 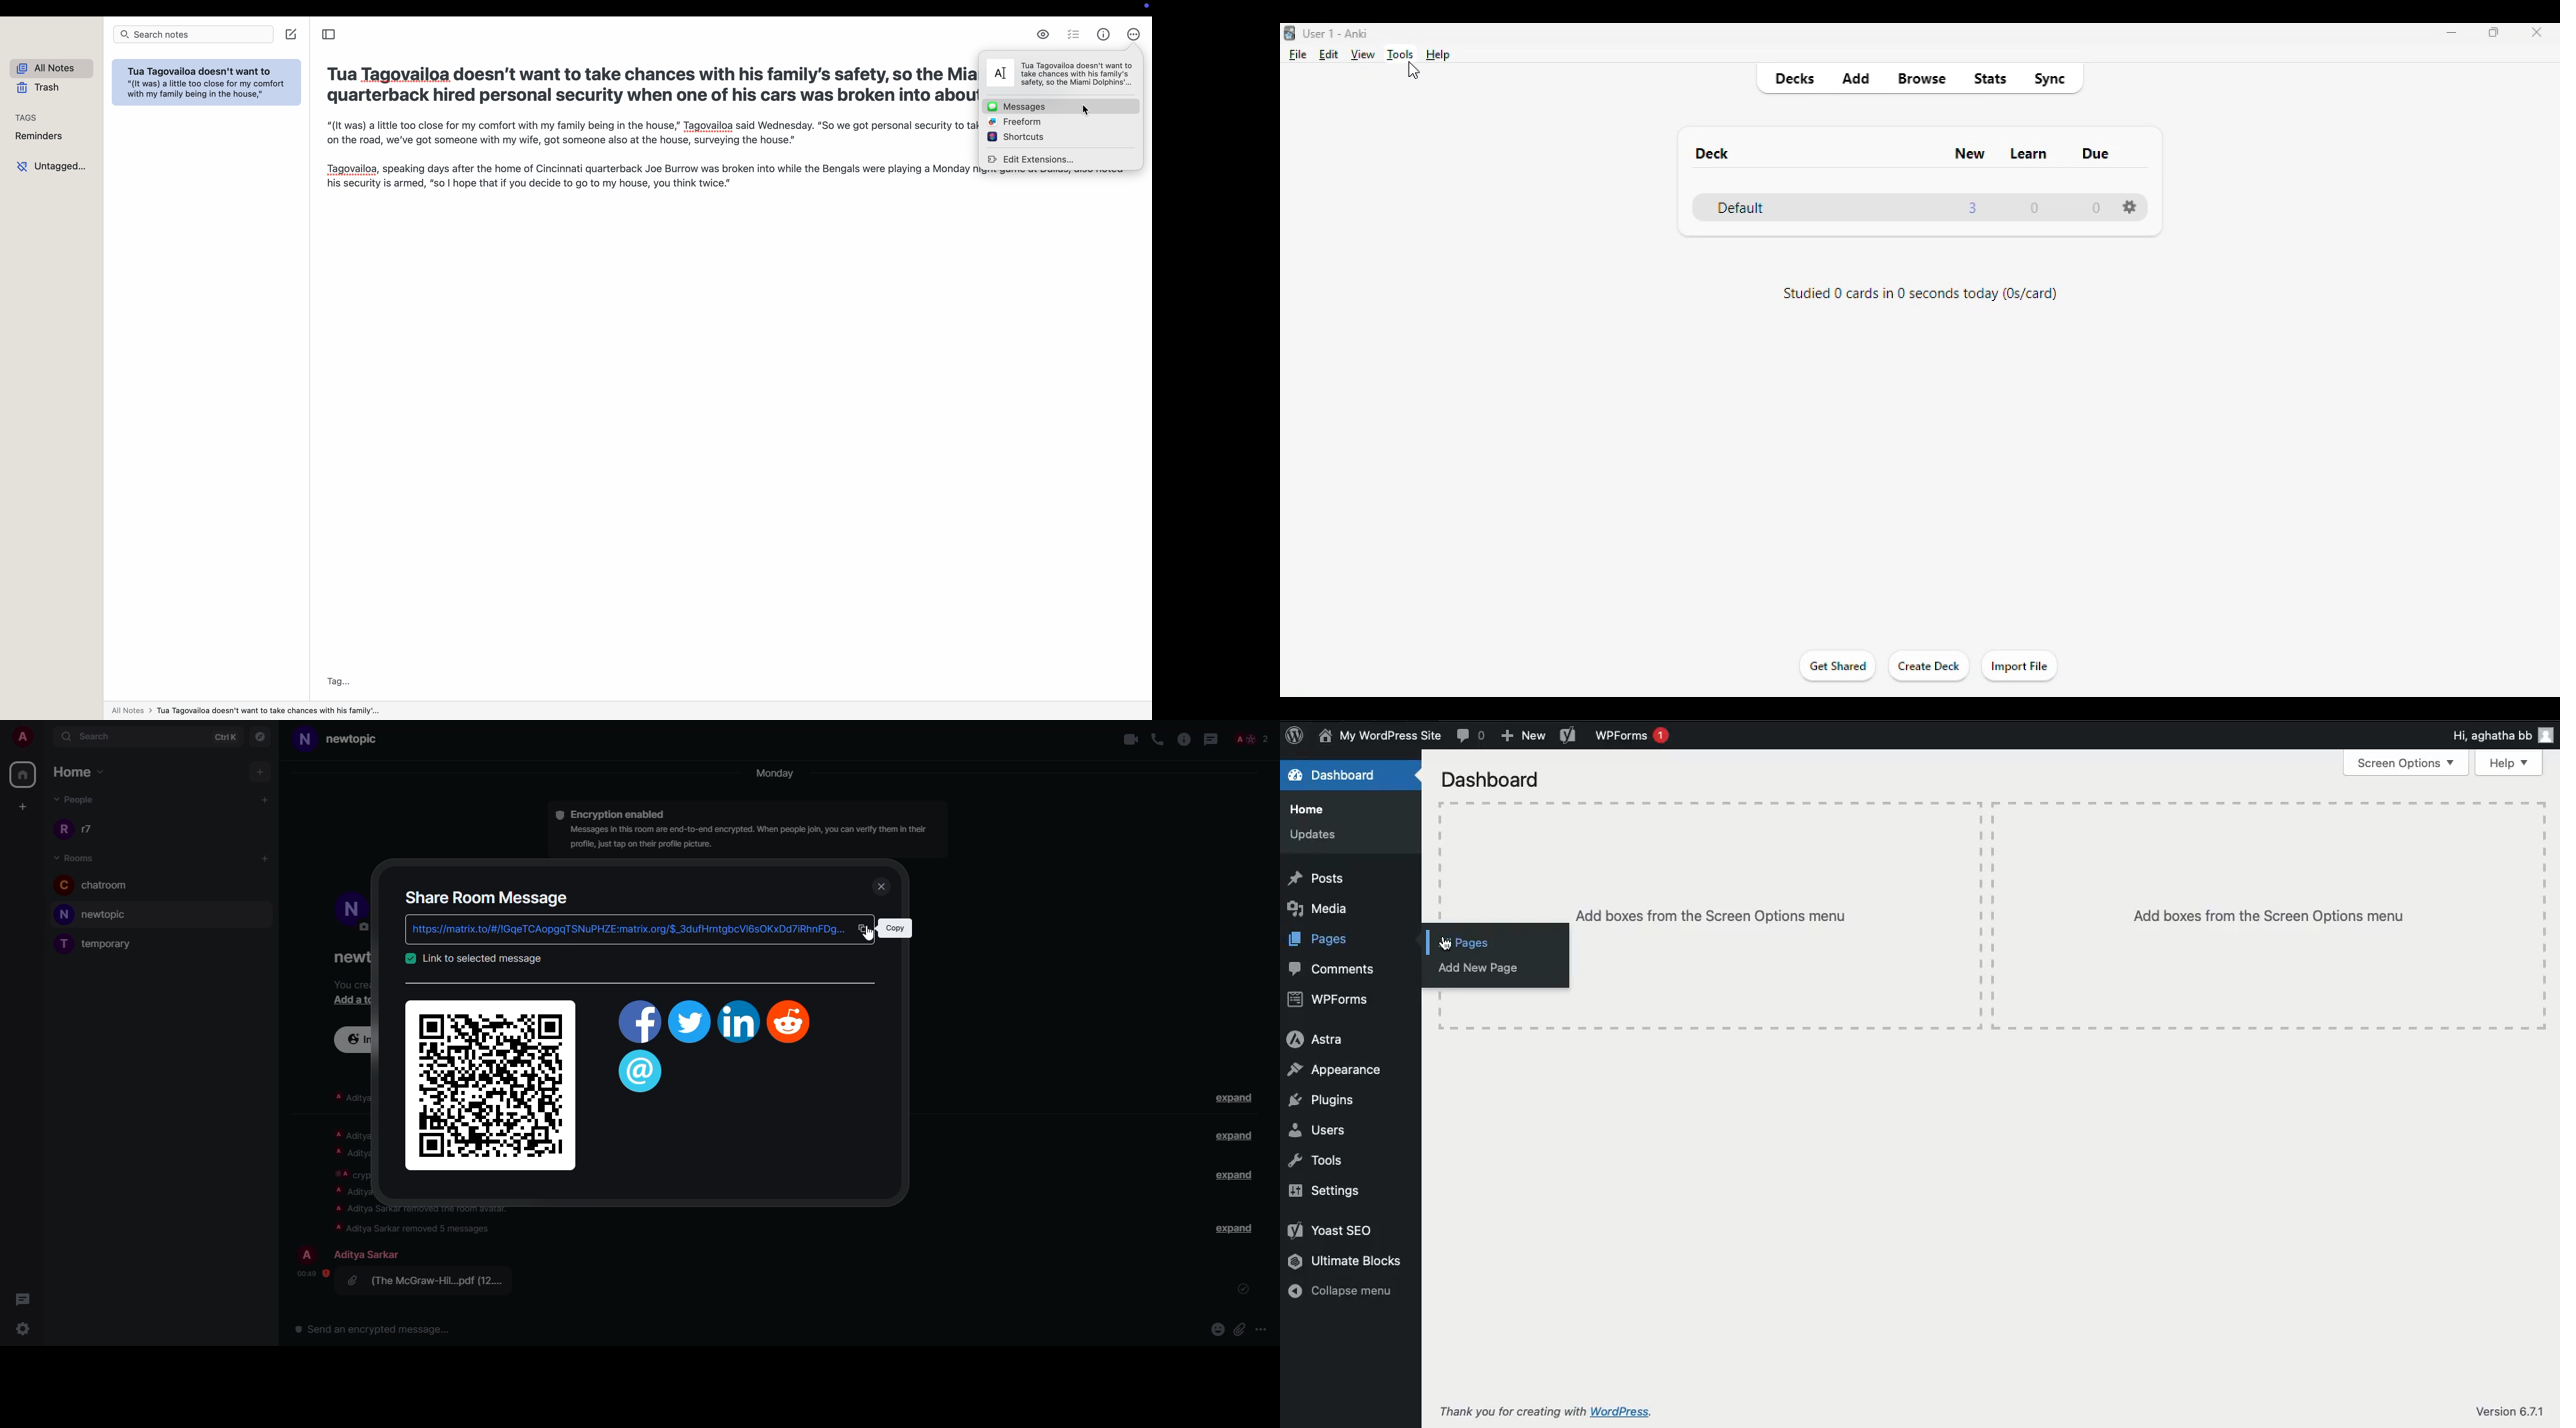 What do you see at coordinates (1991, 78) in the screenshot?
I see `stats` at bounding box center [1991, 78].